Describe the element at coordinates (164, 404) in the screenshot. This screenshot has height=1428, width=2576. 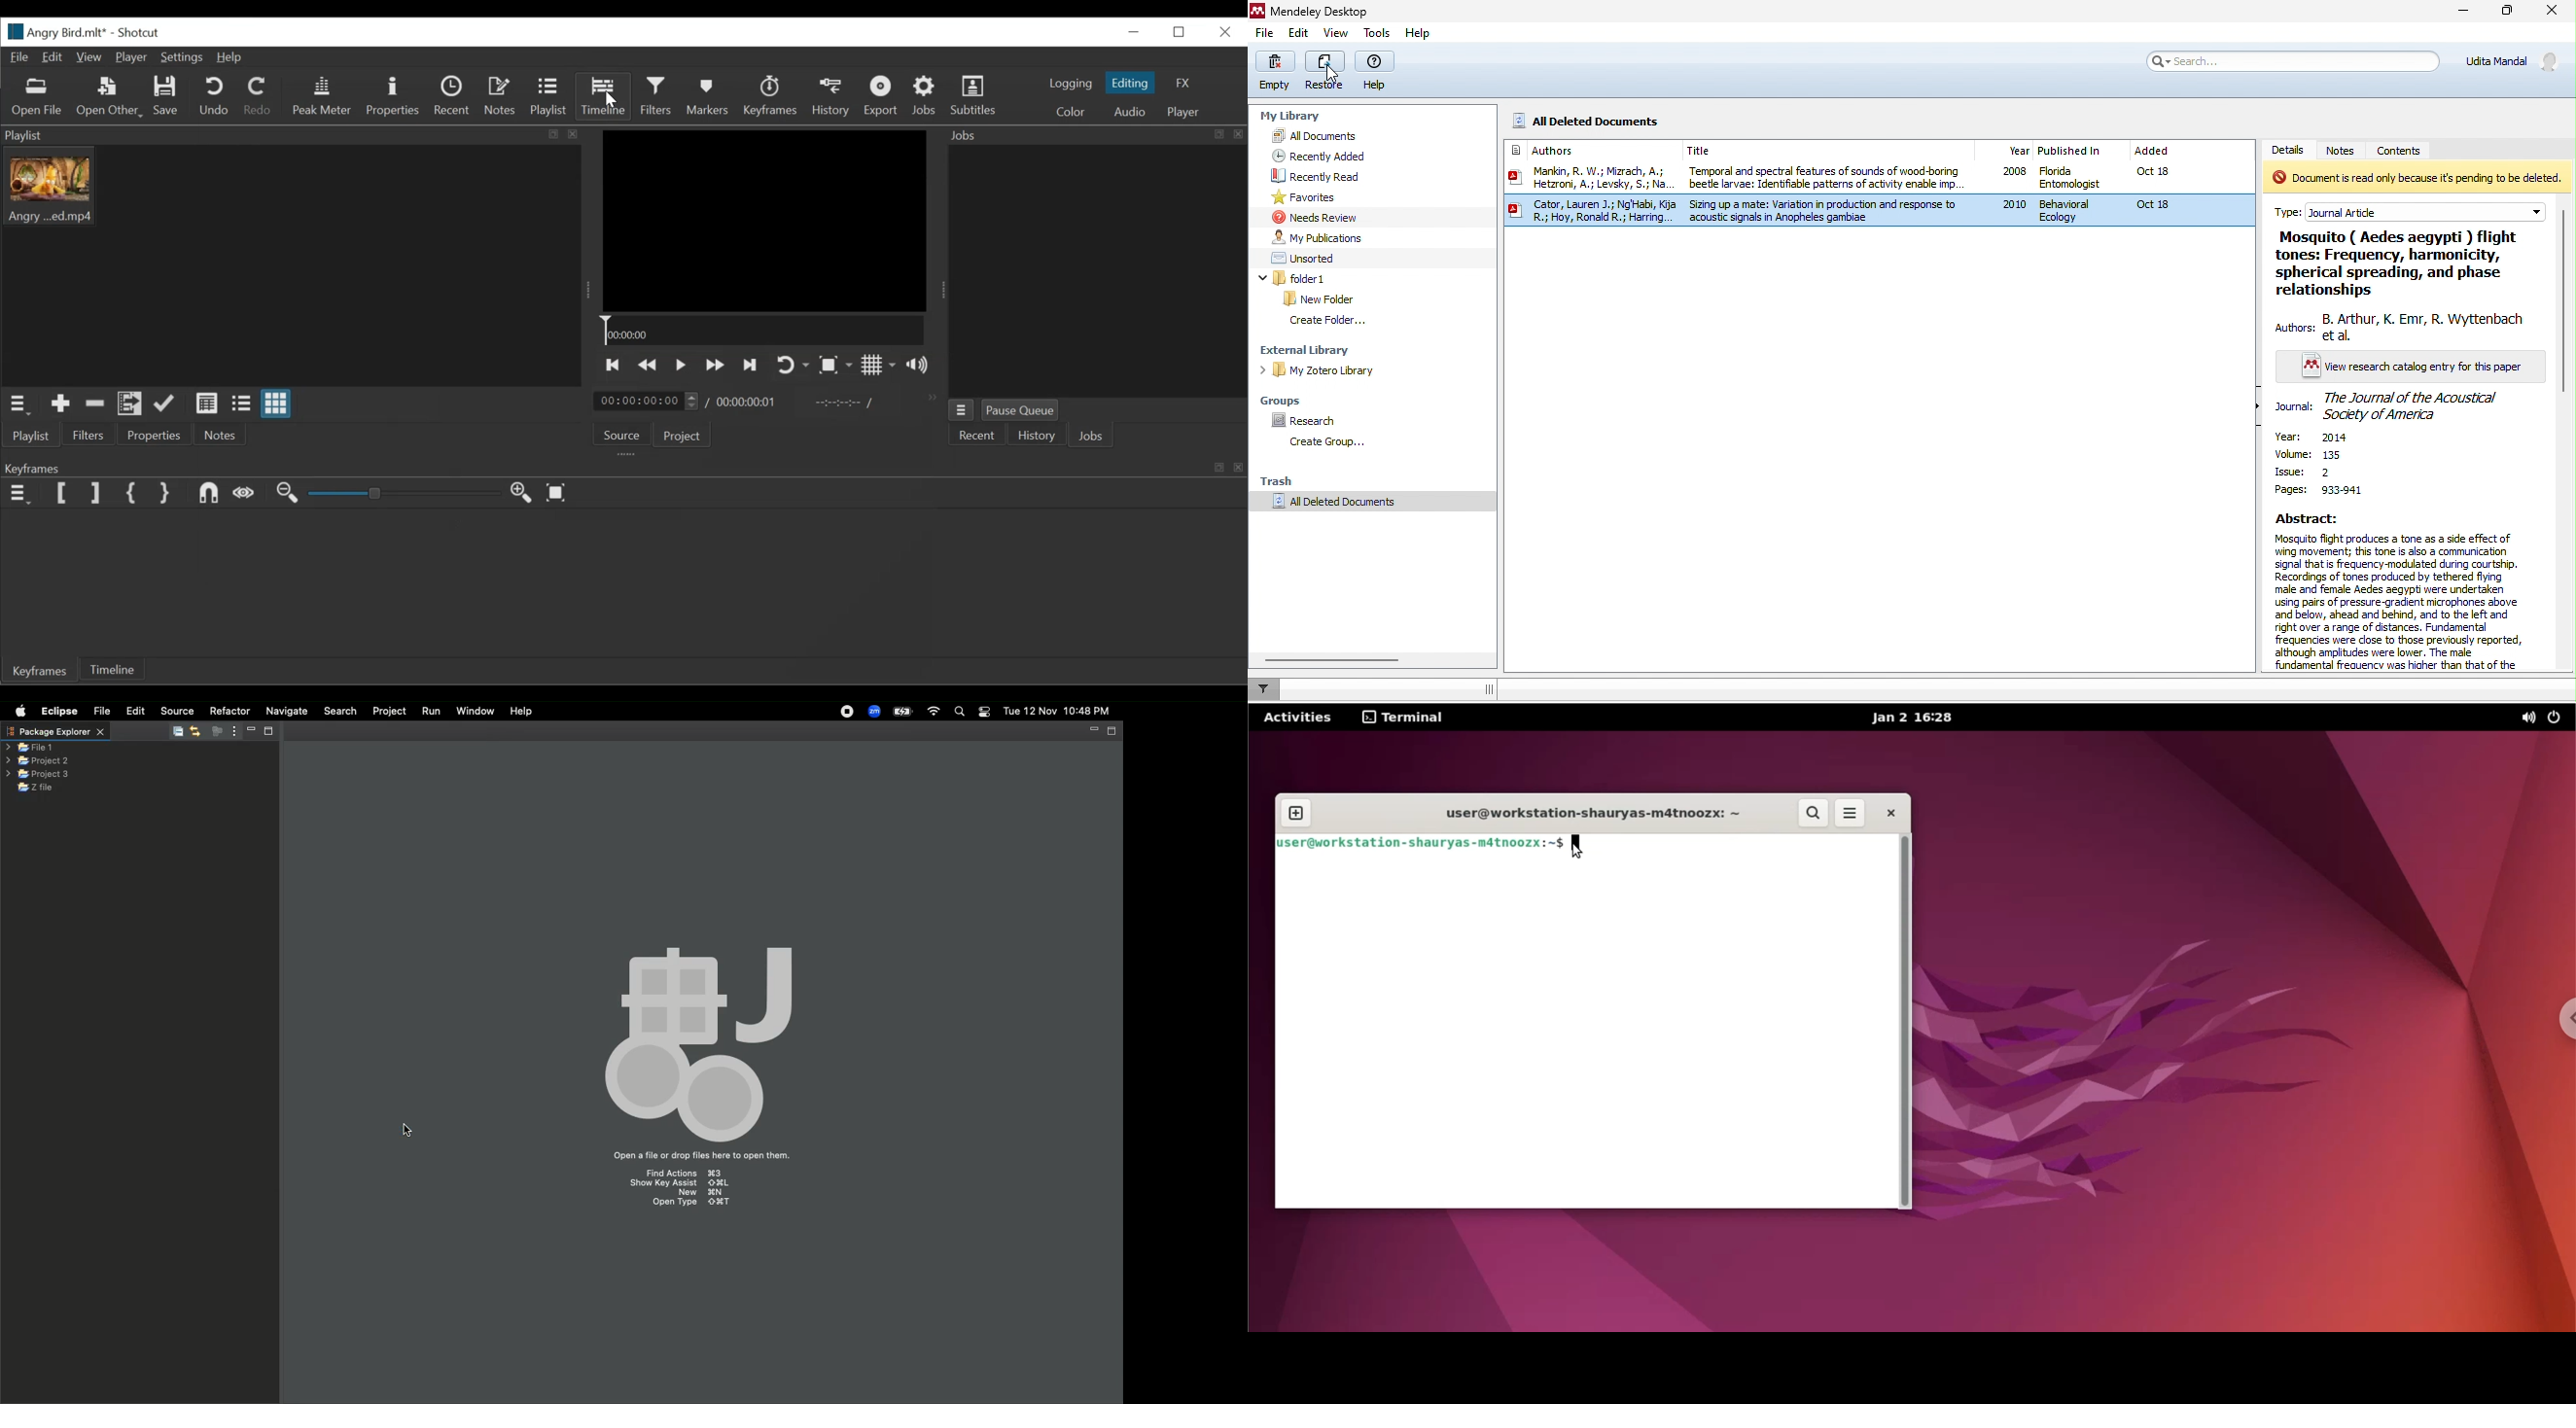
I see `Update` at that location.